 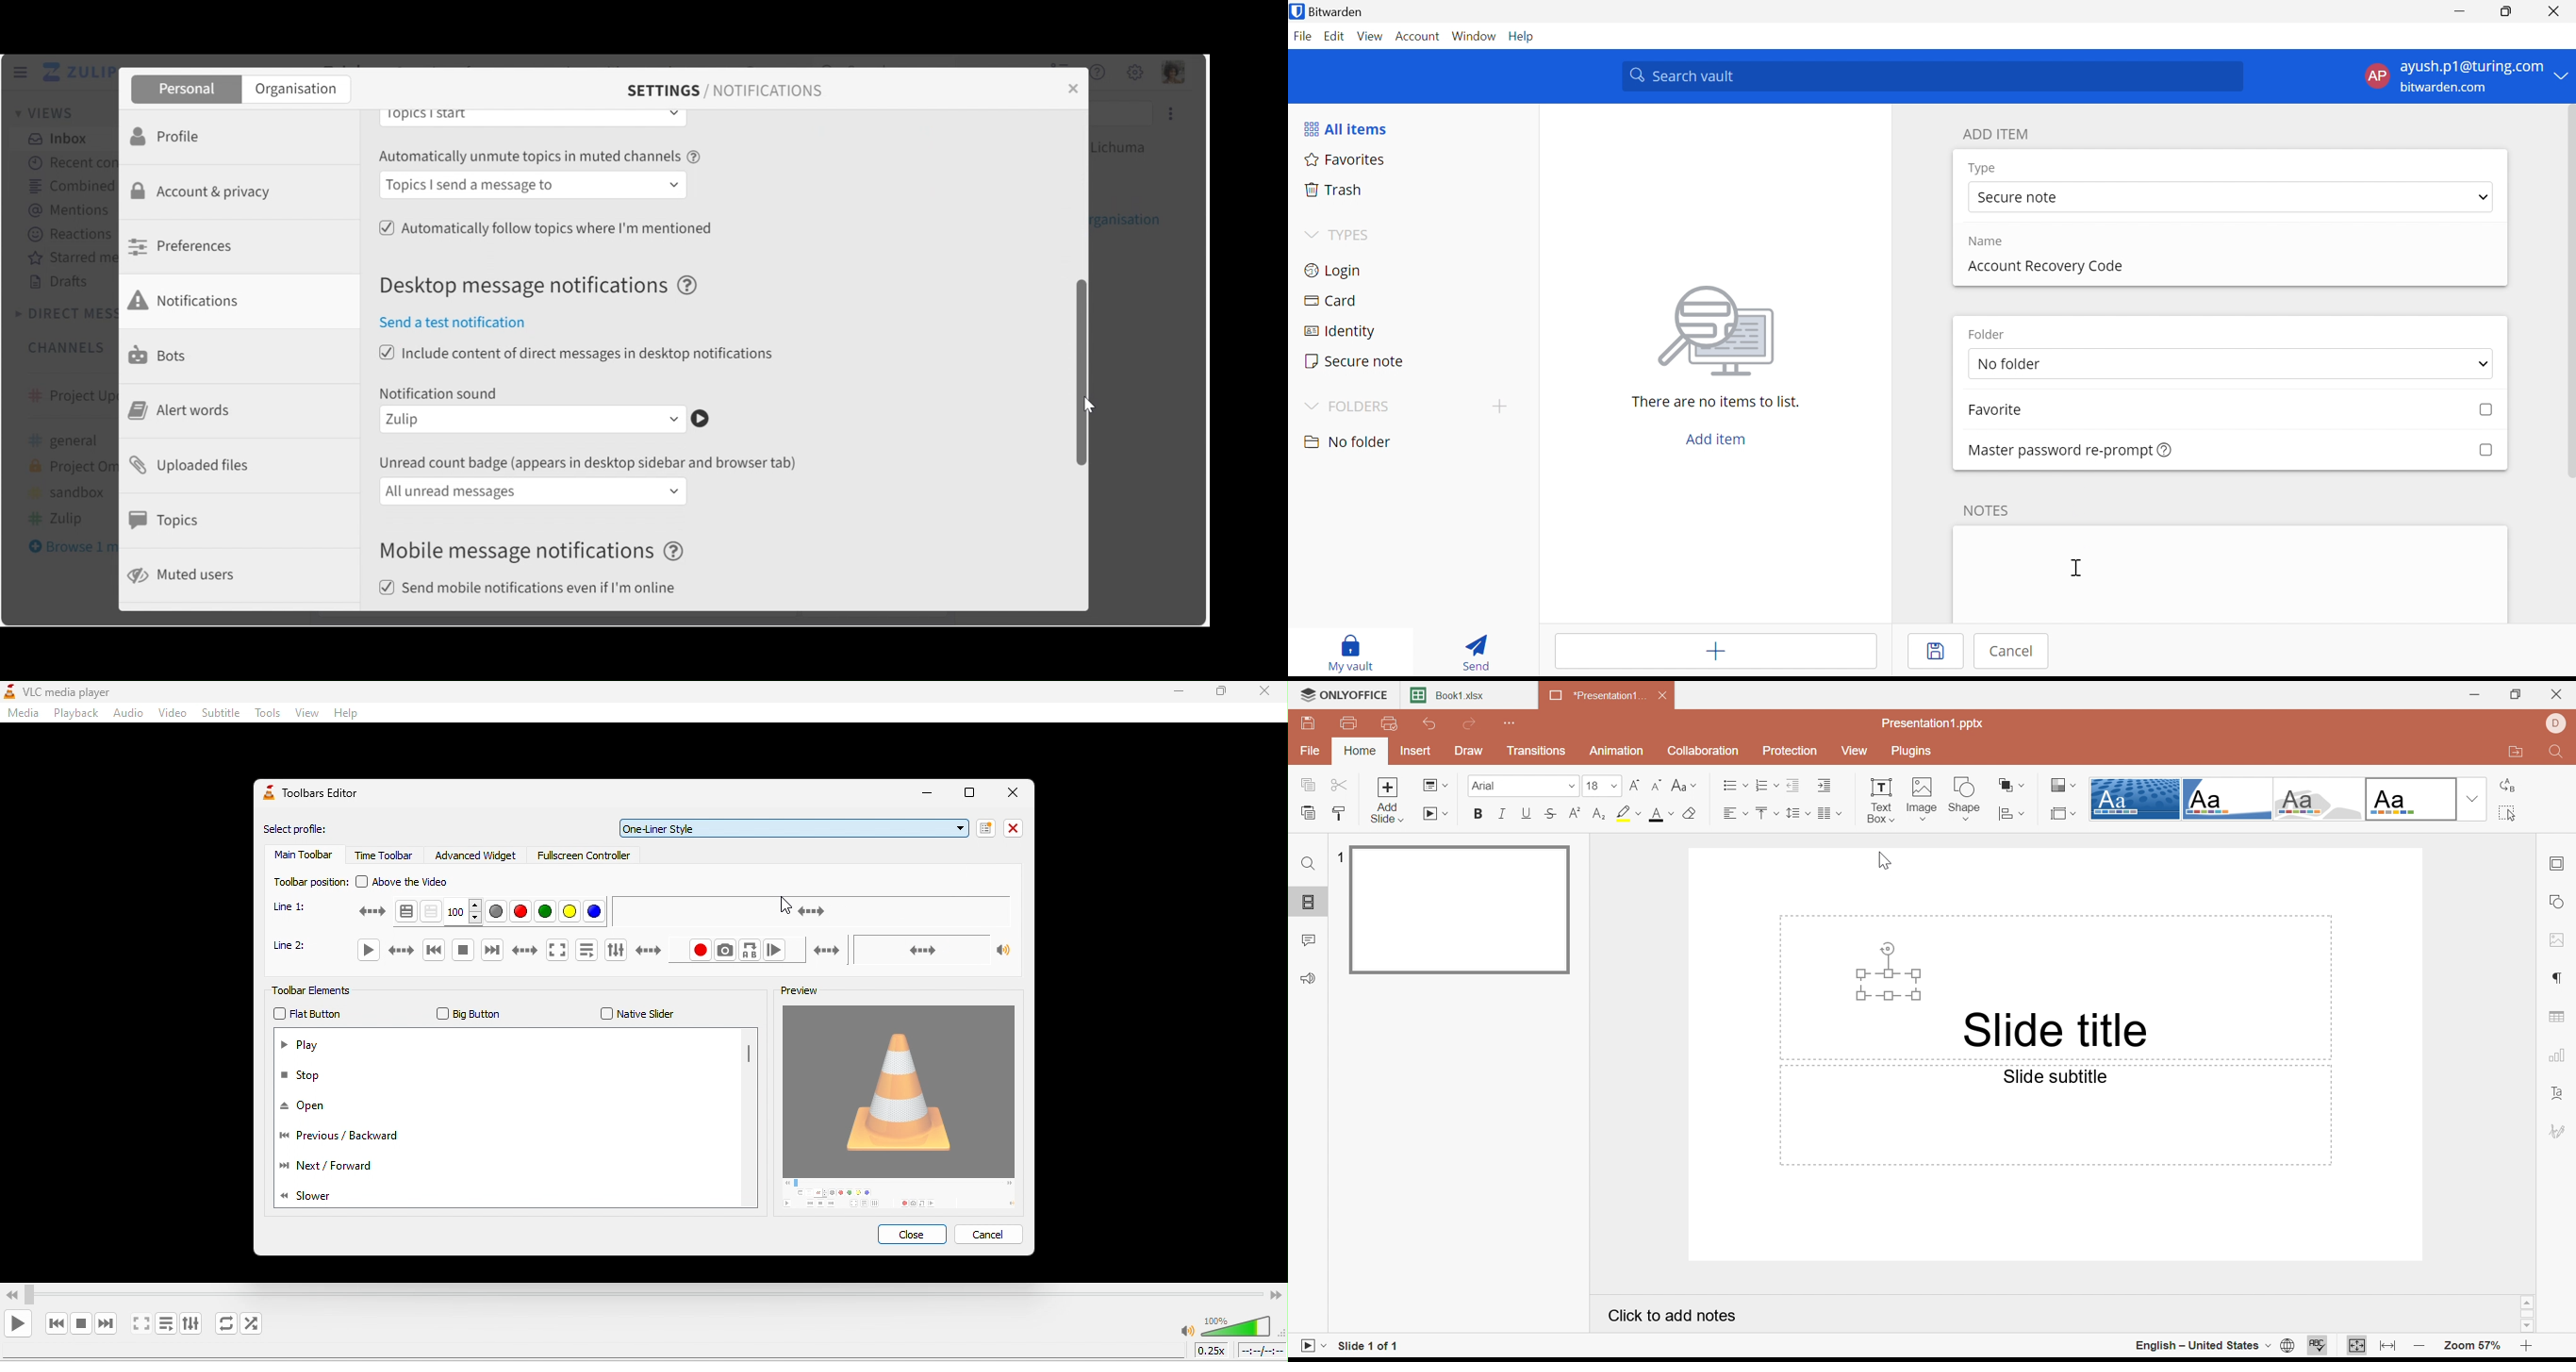 What do you see at coordinates (1334, 301) in the screenshot?
I see `Card` at bounding box center [1334, 301].